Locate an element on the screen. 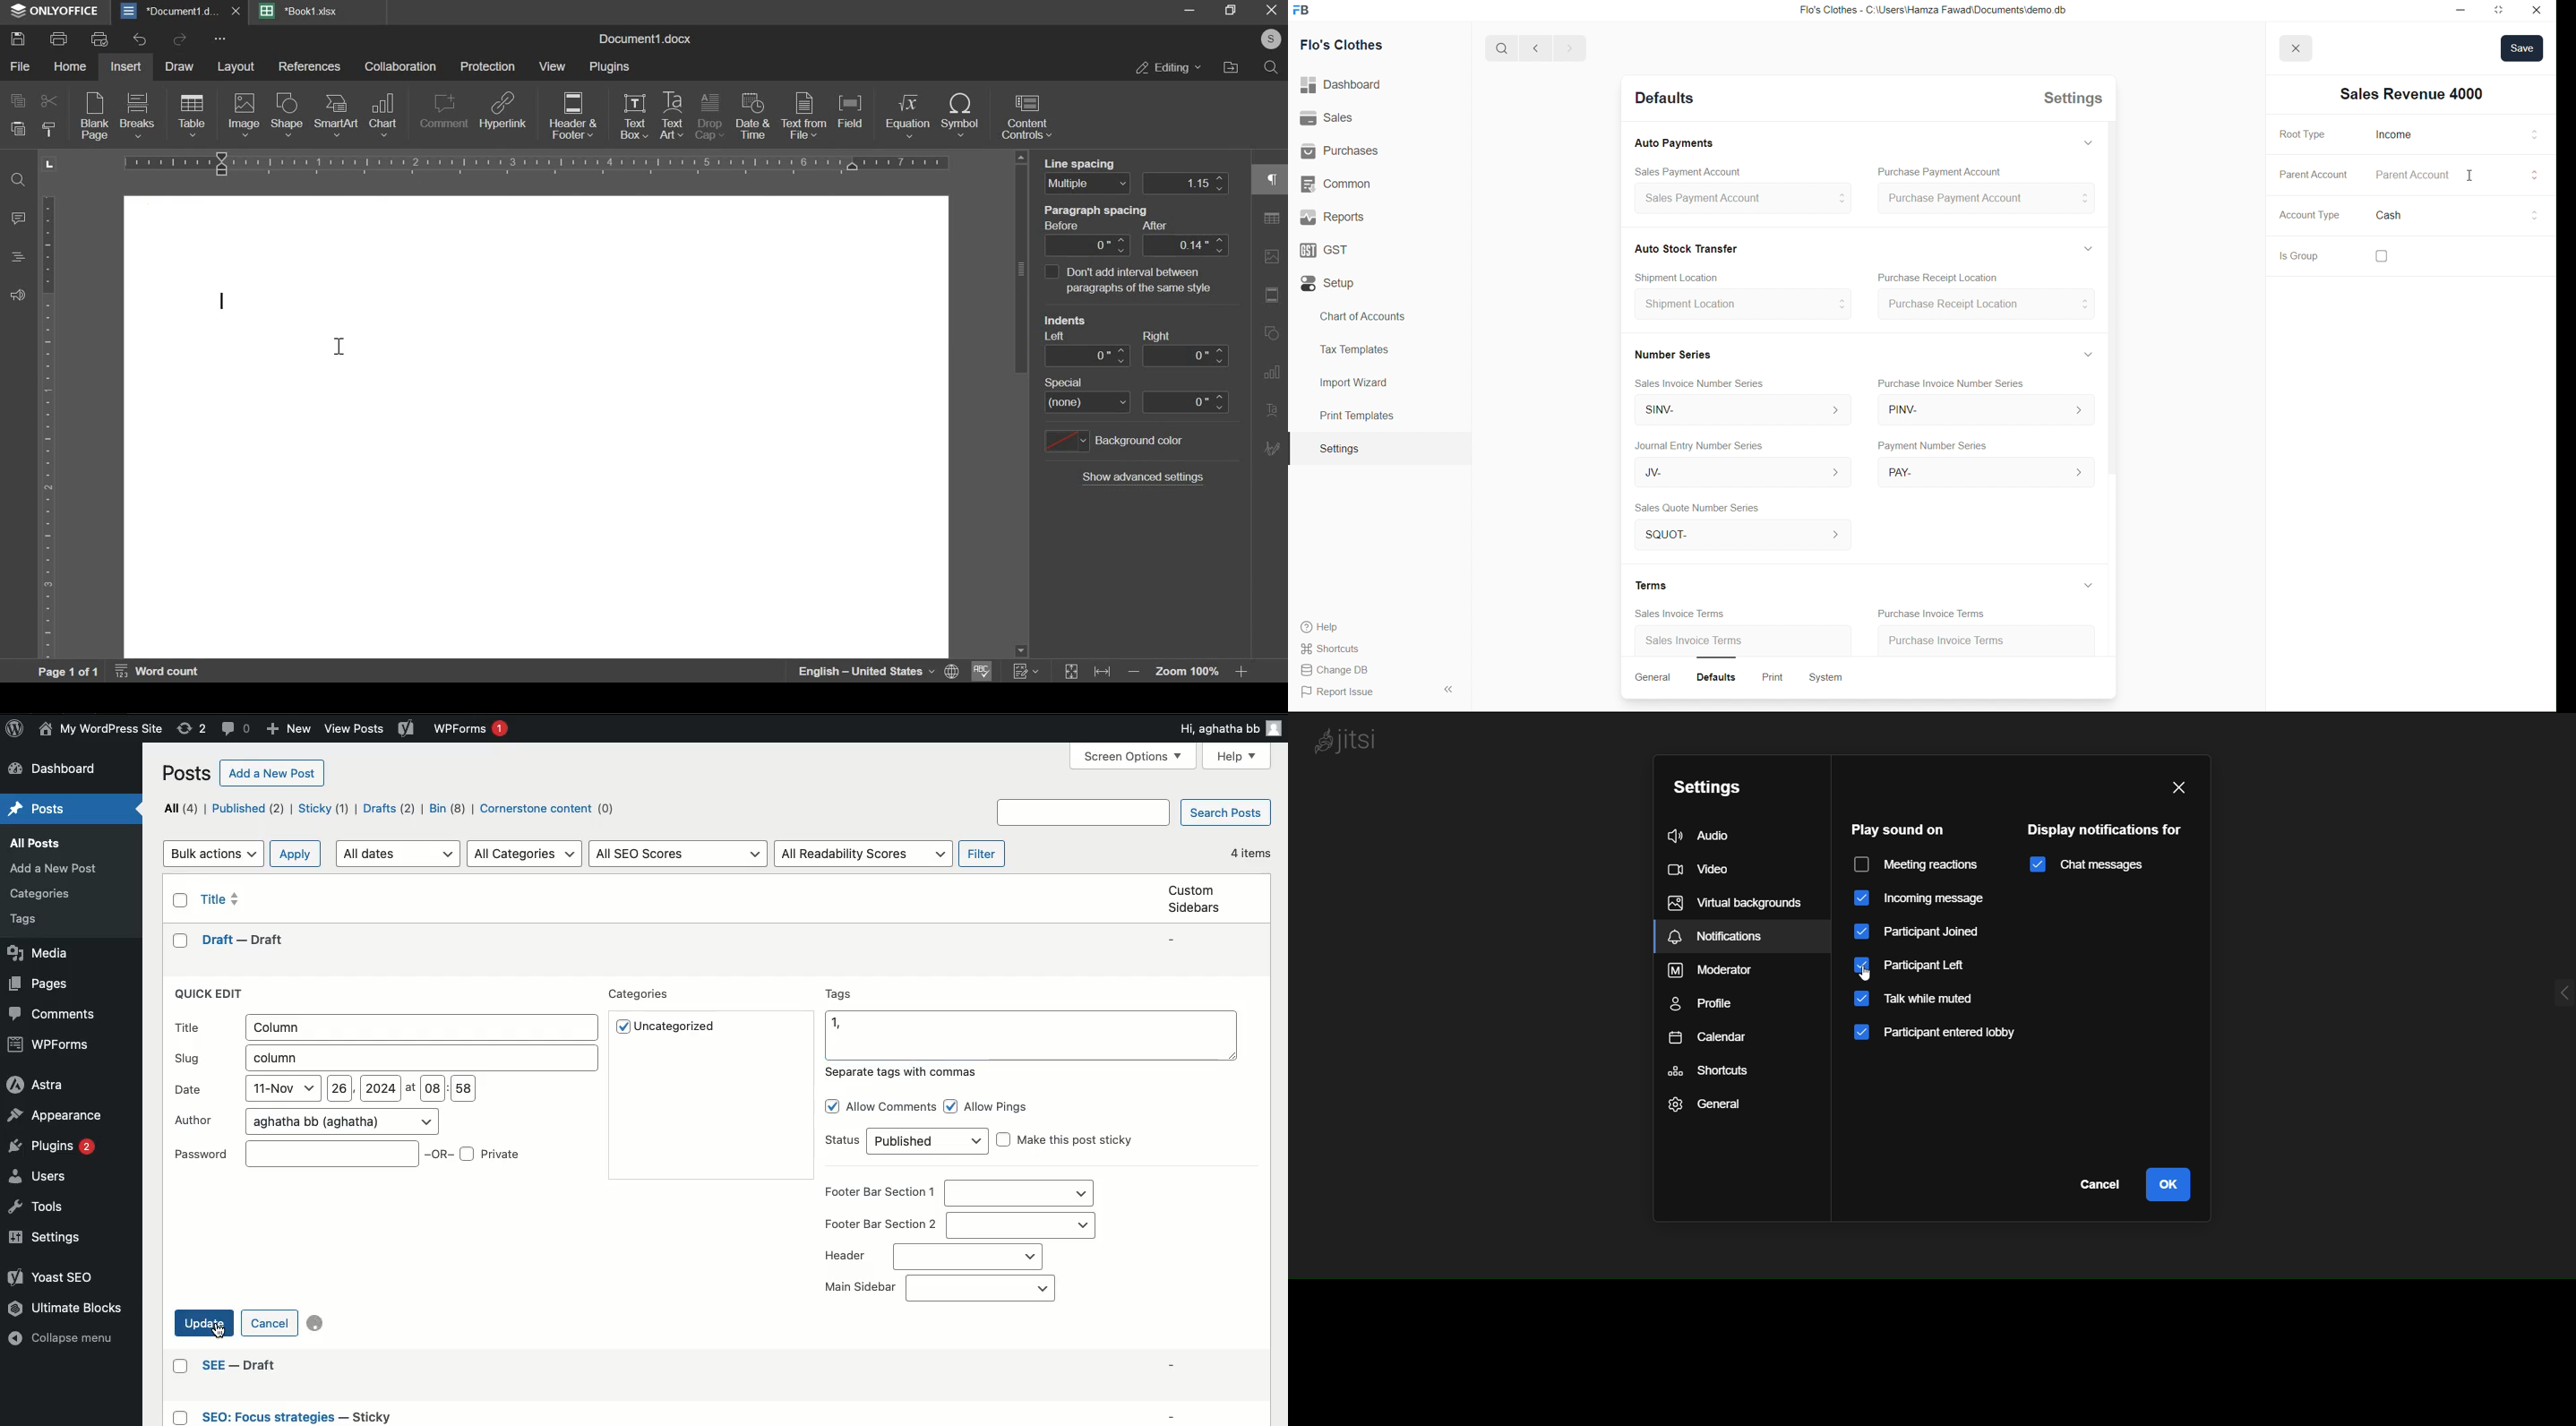 Image resolution: width=2576 pixels, height=1428 pixels. Users is located at coordinates (39, 1178).